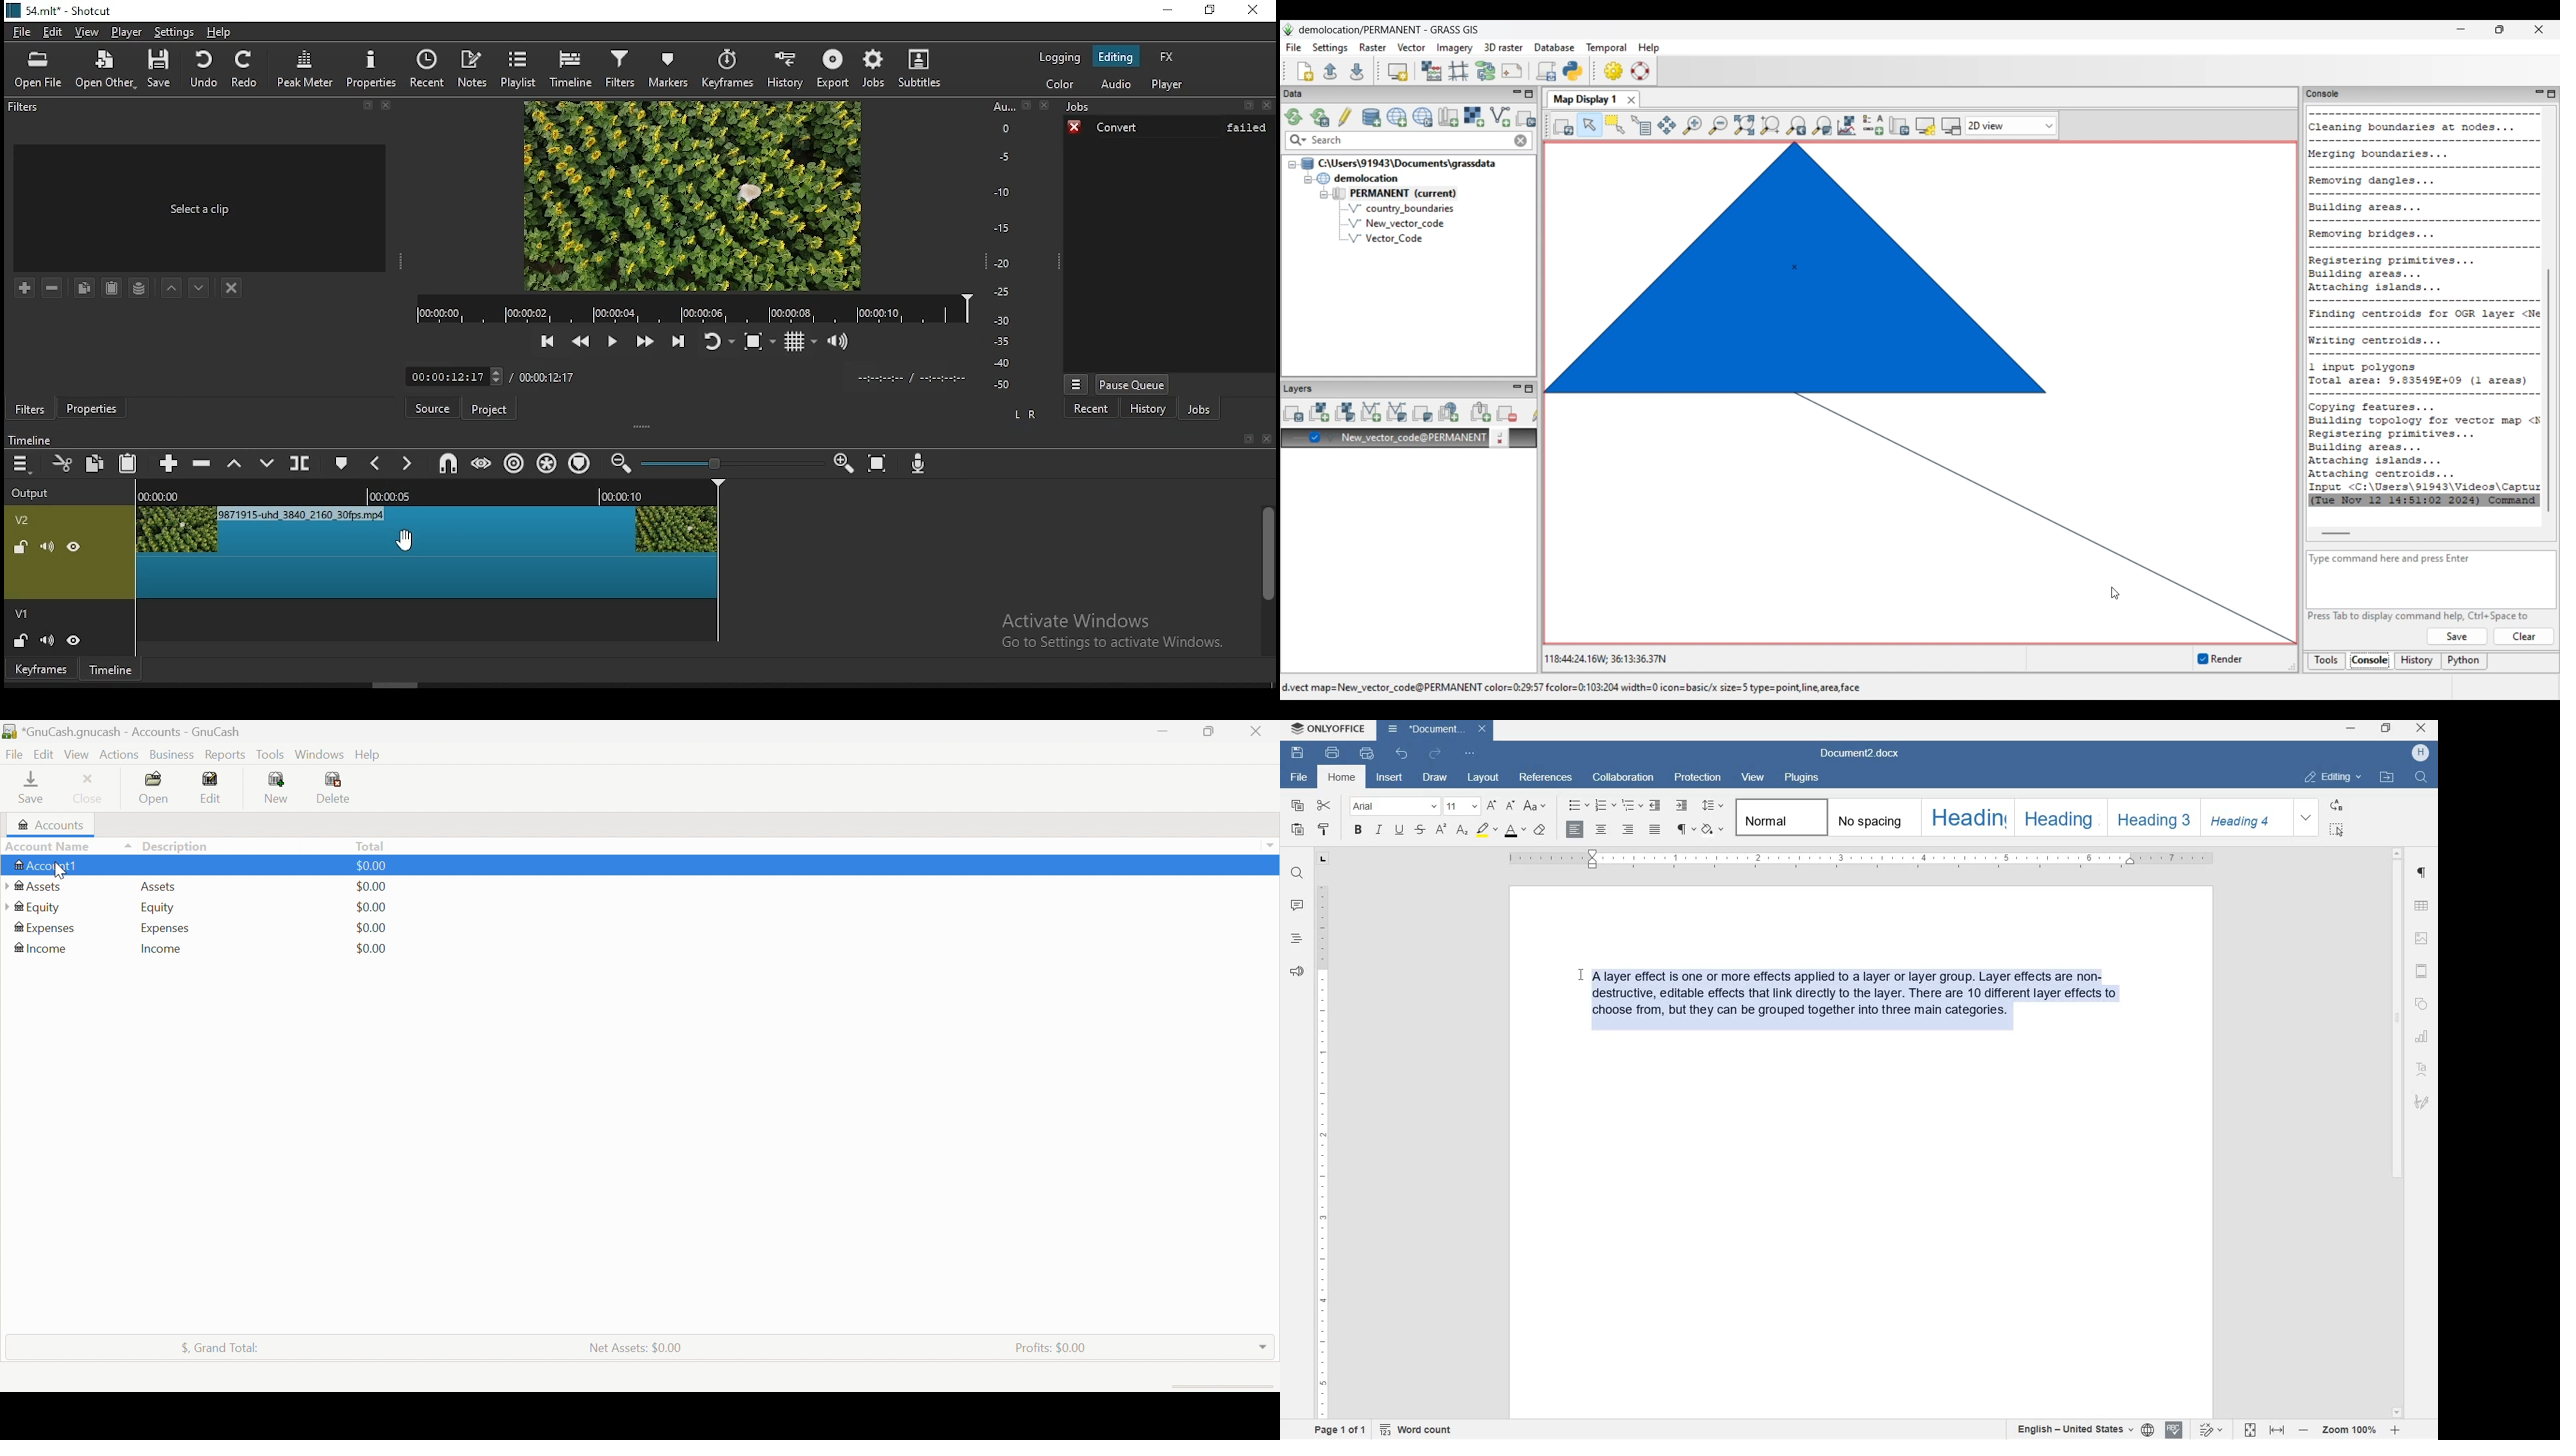  I want to click on shapes, so click(2422, 1002).